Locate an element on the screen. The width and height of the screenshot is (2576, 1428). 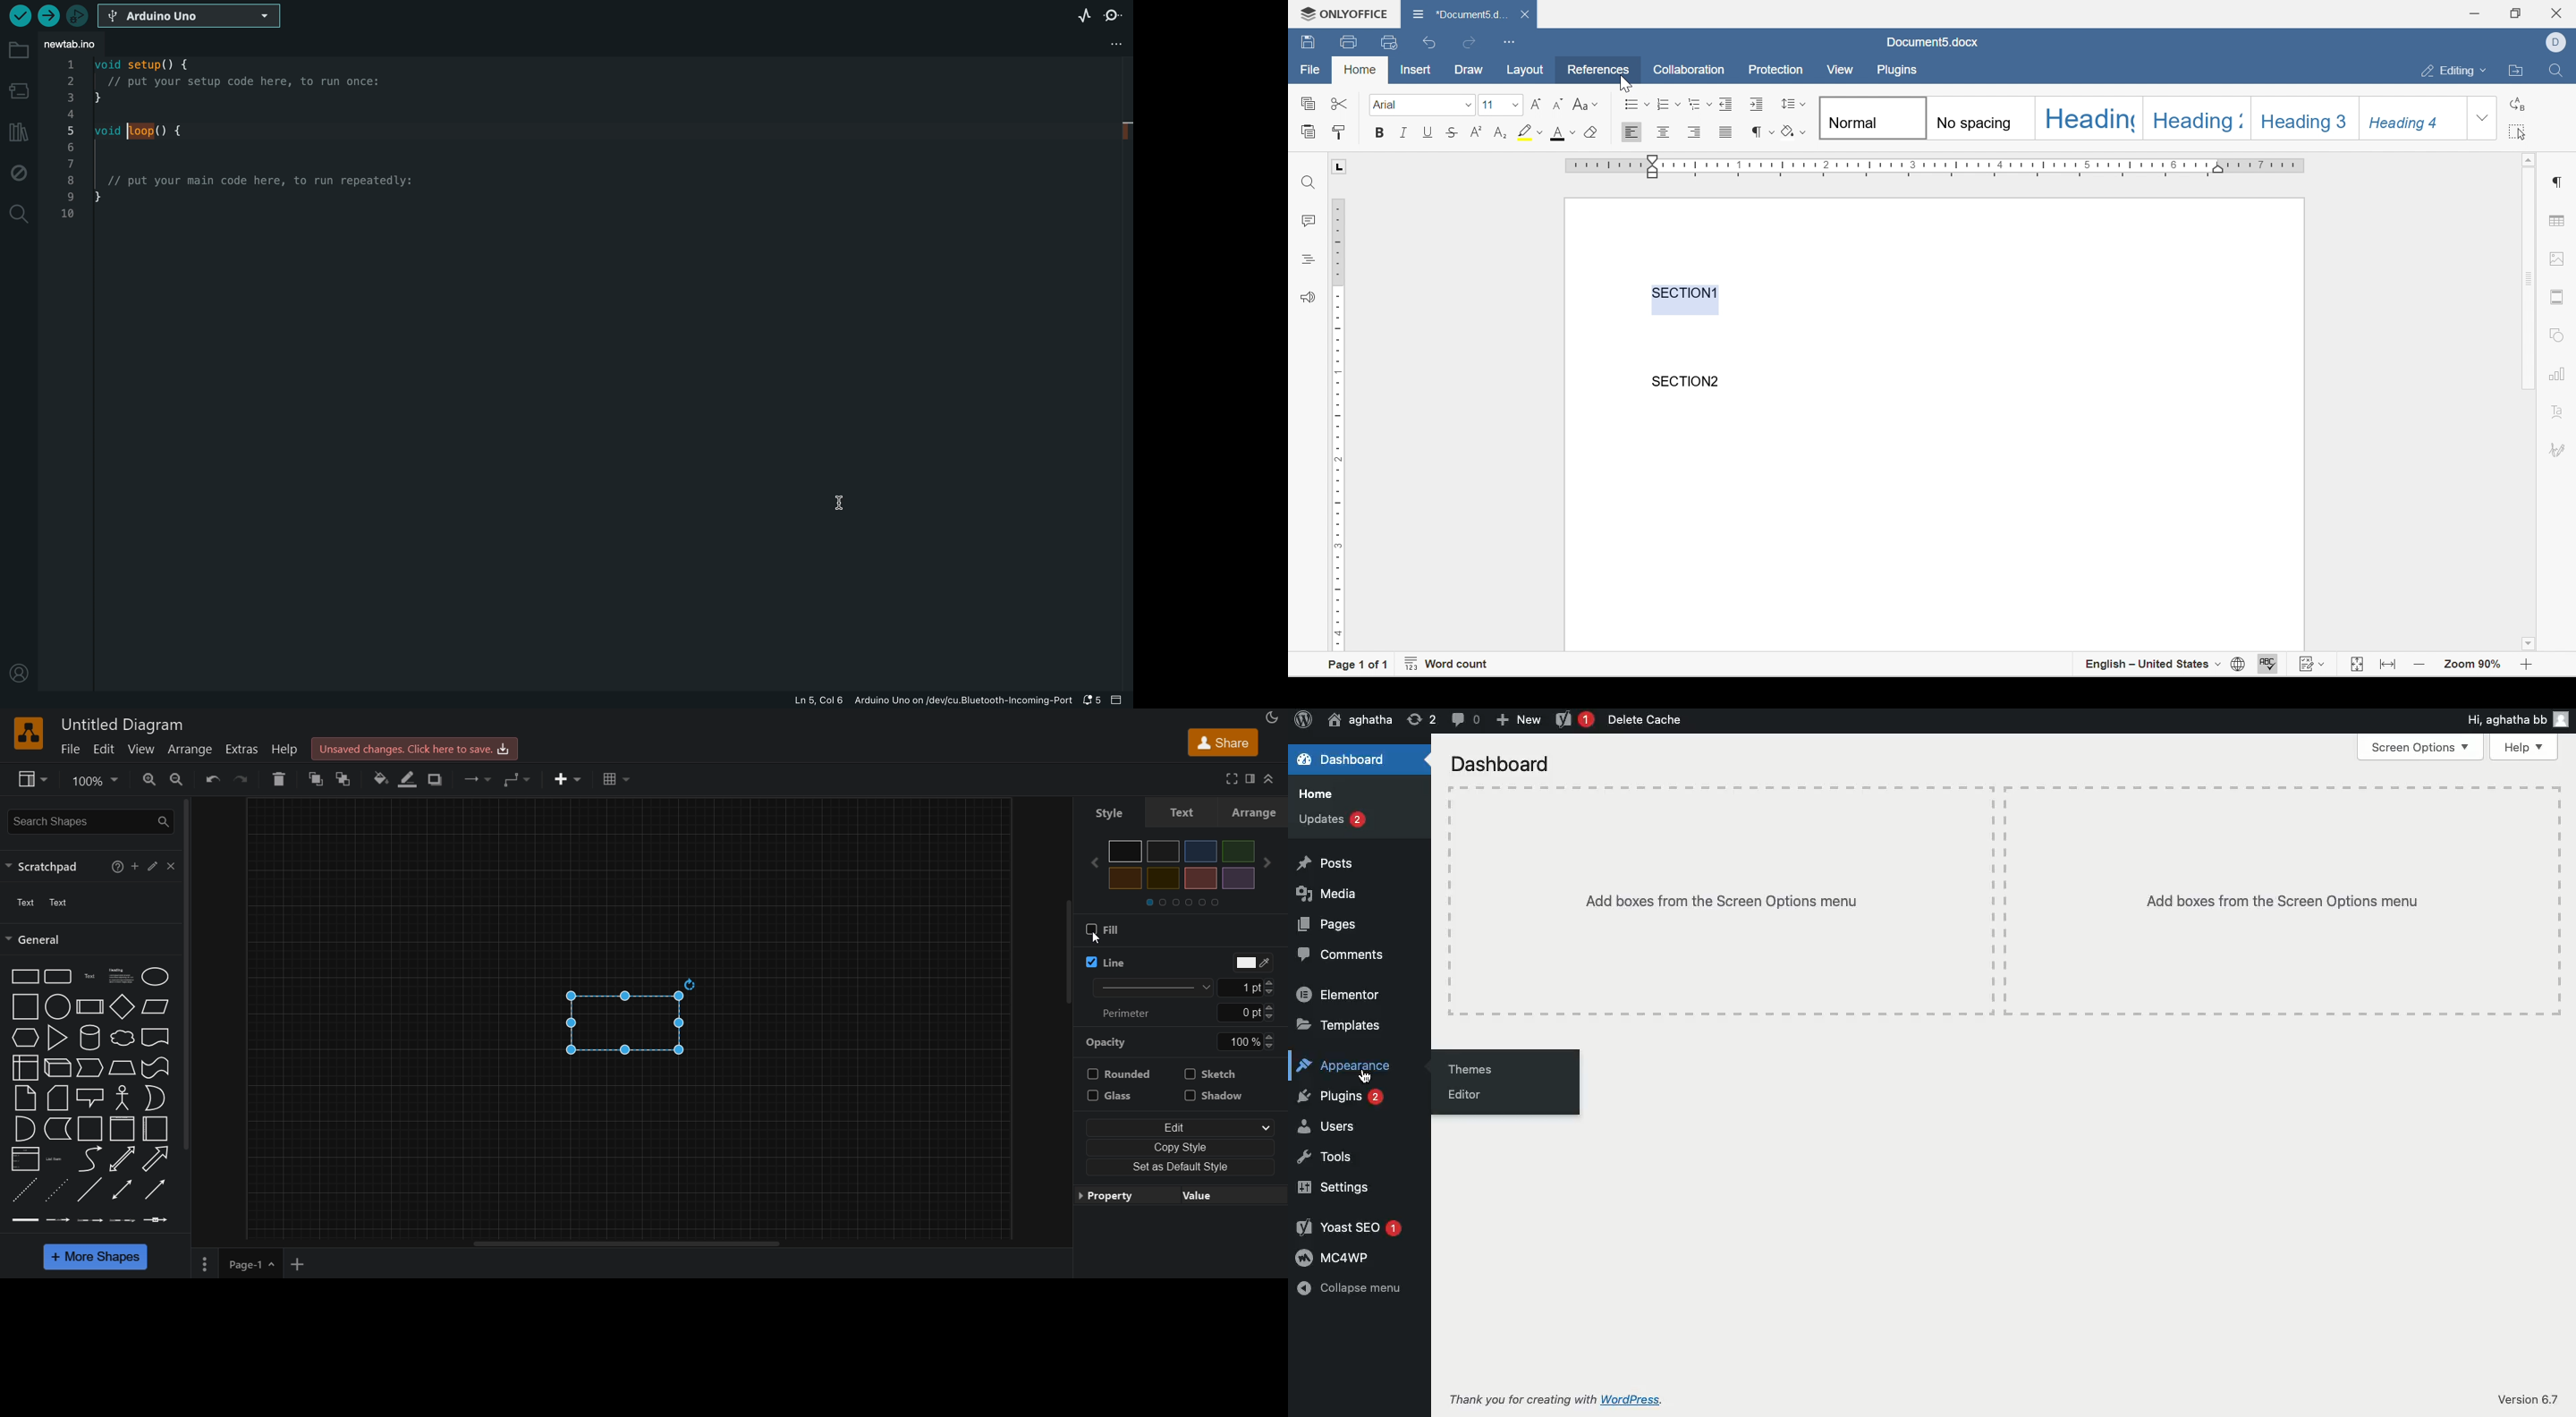
fullscreen is located at coordinates (1230, 778).